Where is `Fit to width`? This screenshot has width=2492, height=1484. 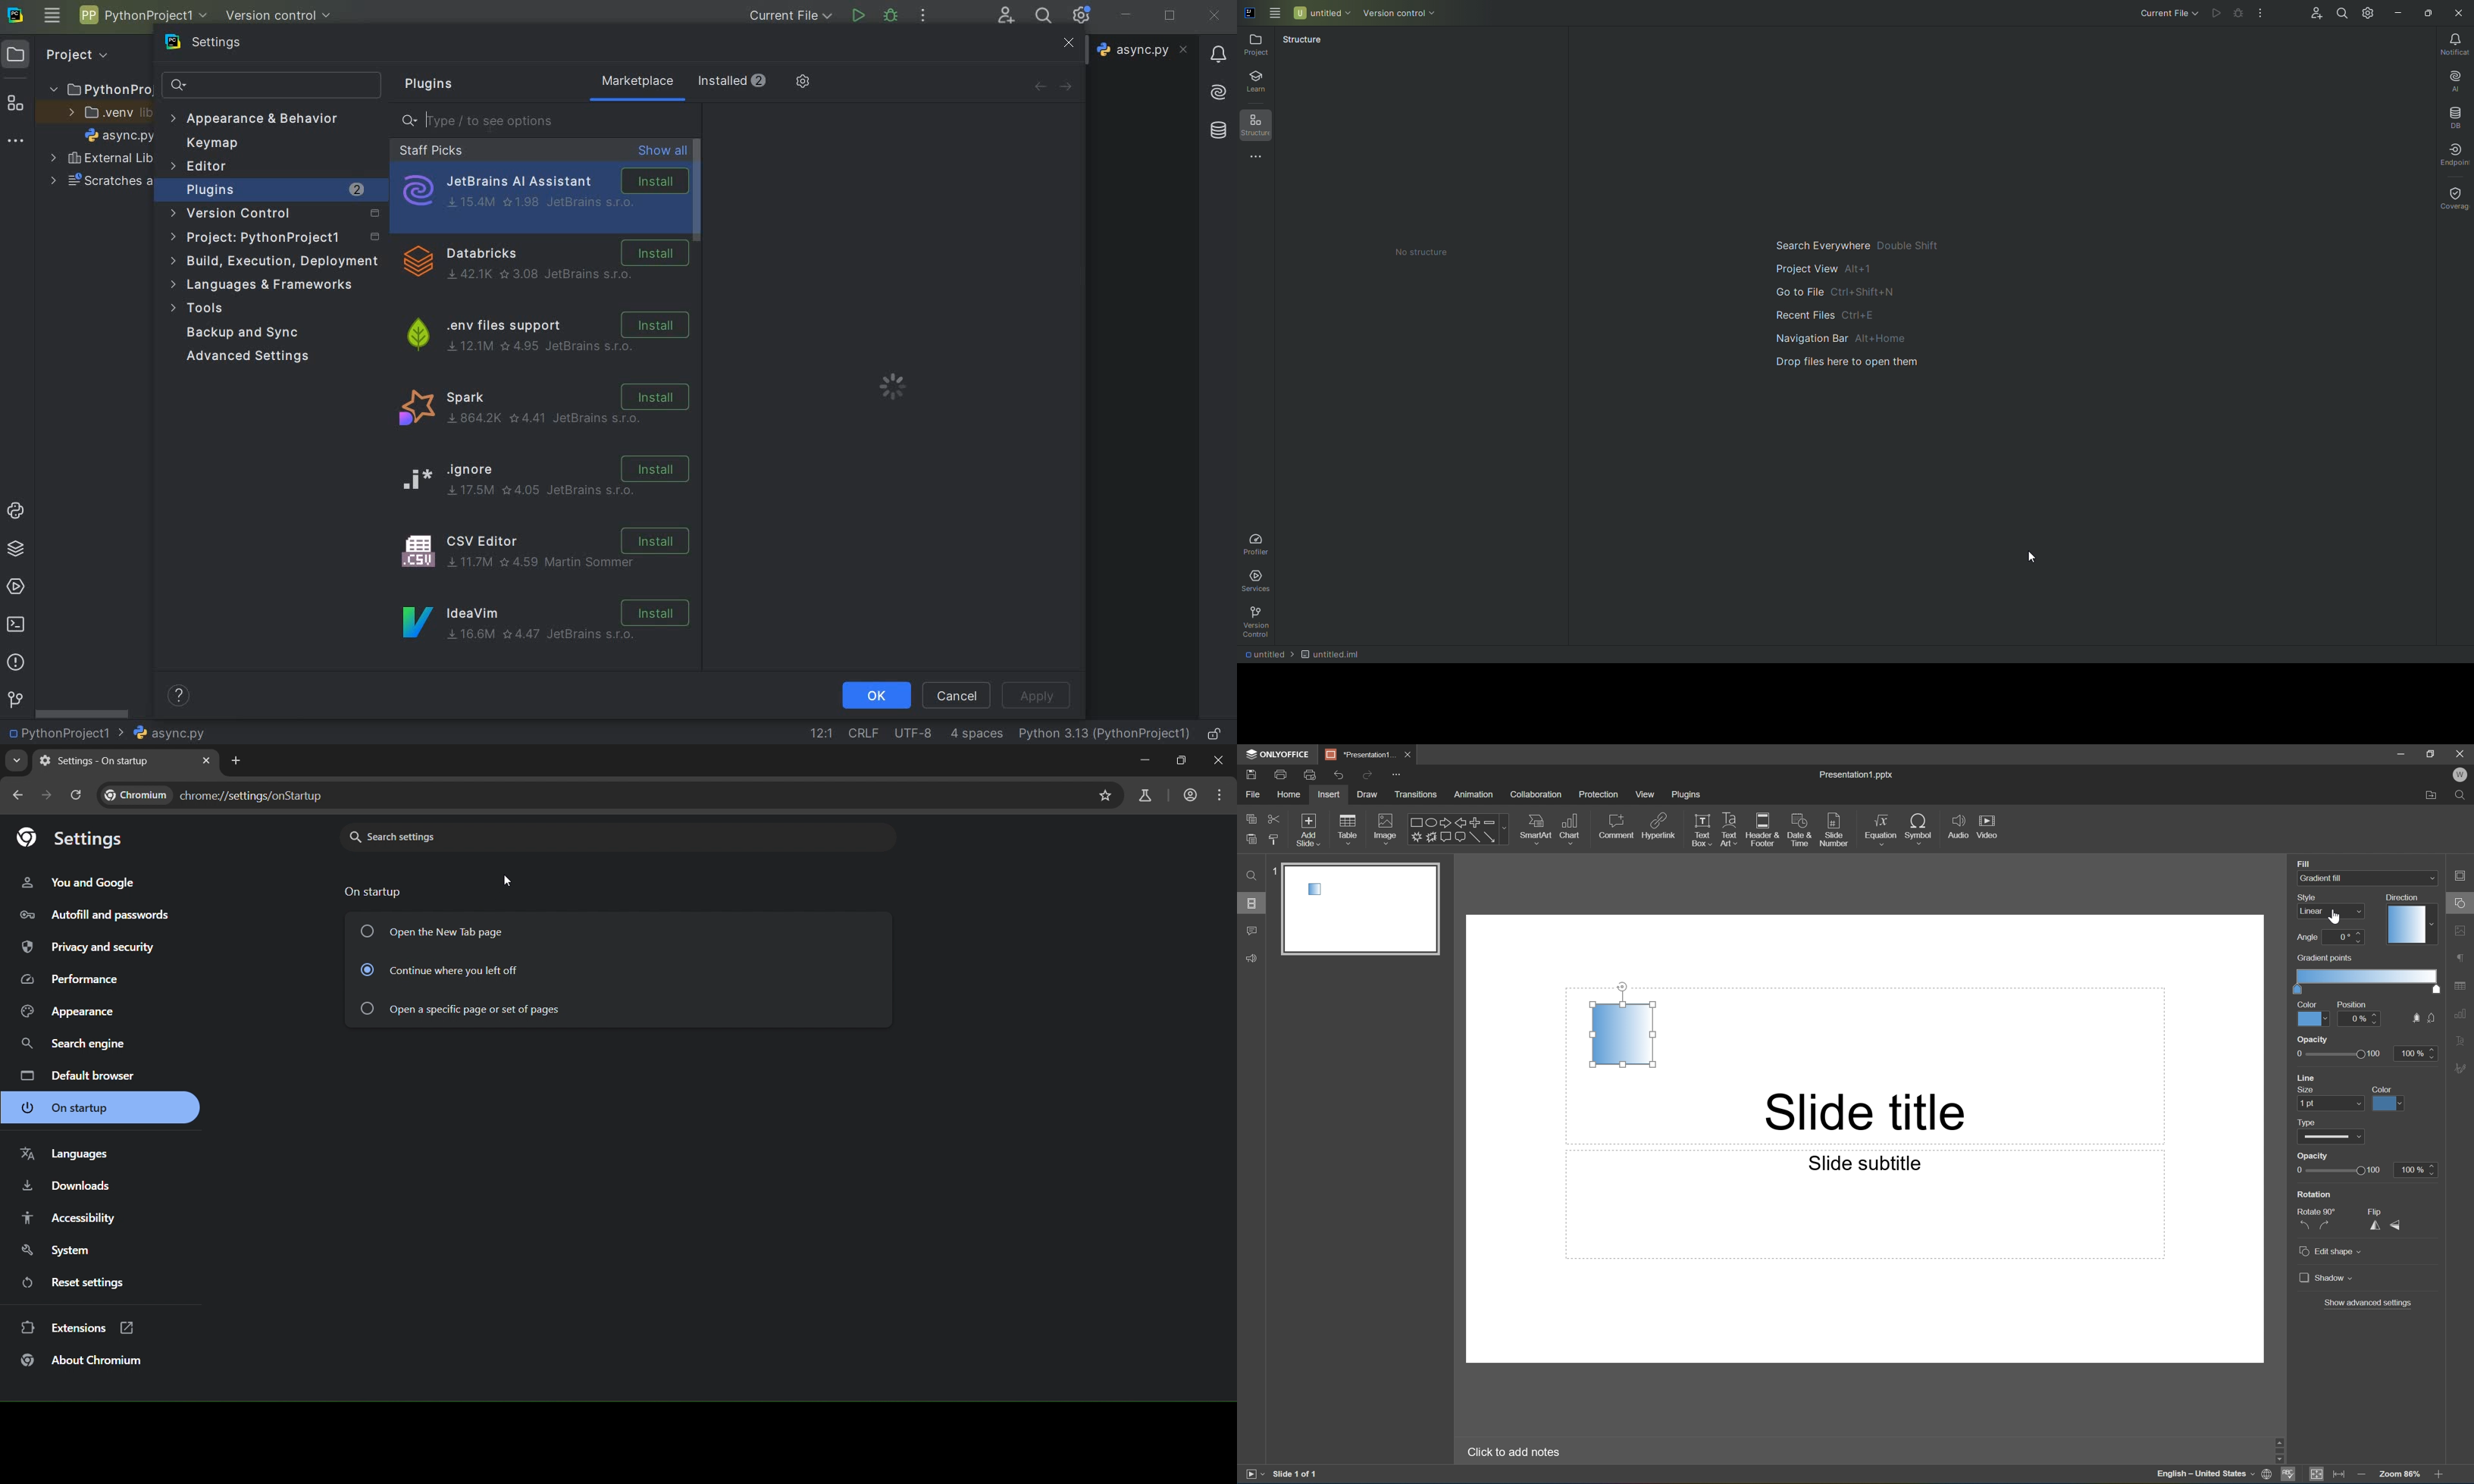 Fit to width is located at coordinates (2340, 1474).